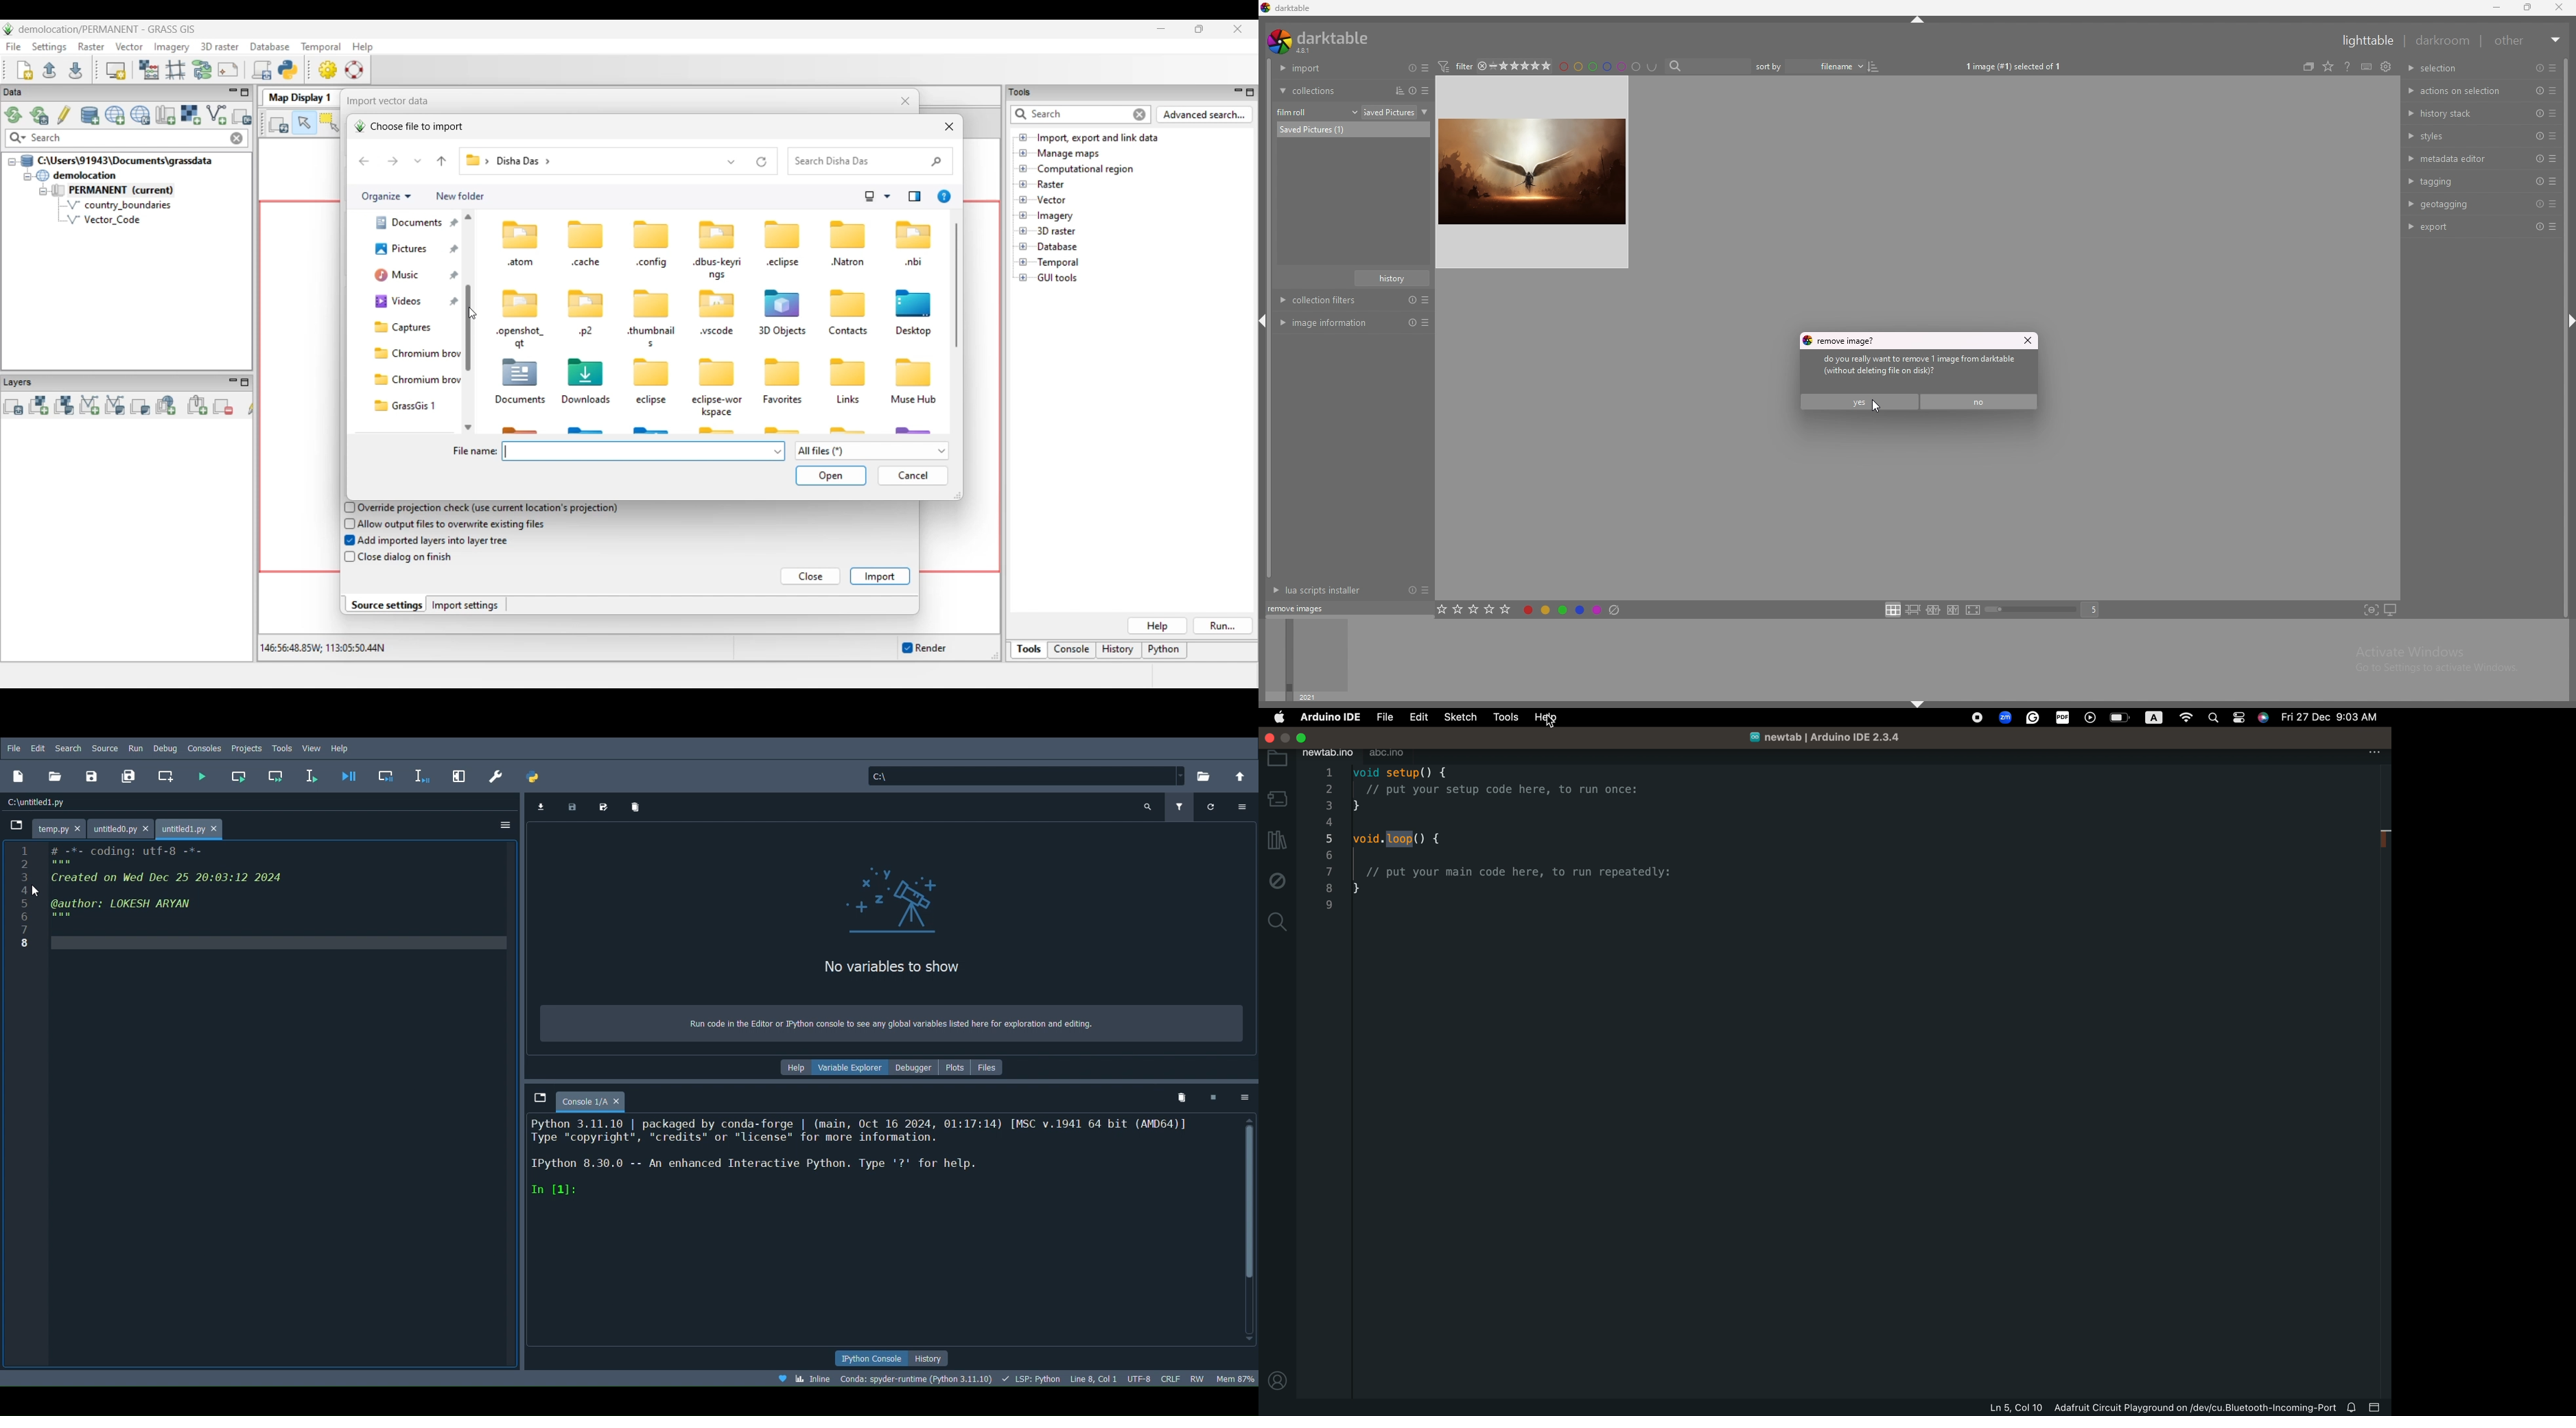 The width and height of the screenshot is (2576, 1428). I want to click on Browse a working directory, so click(1208, 774).